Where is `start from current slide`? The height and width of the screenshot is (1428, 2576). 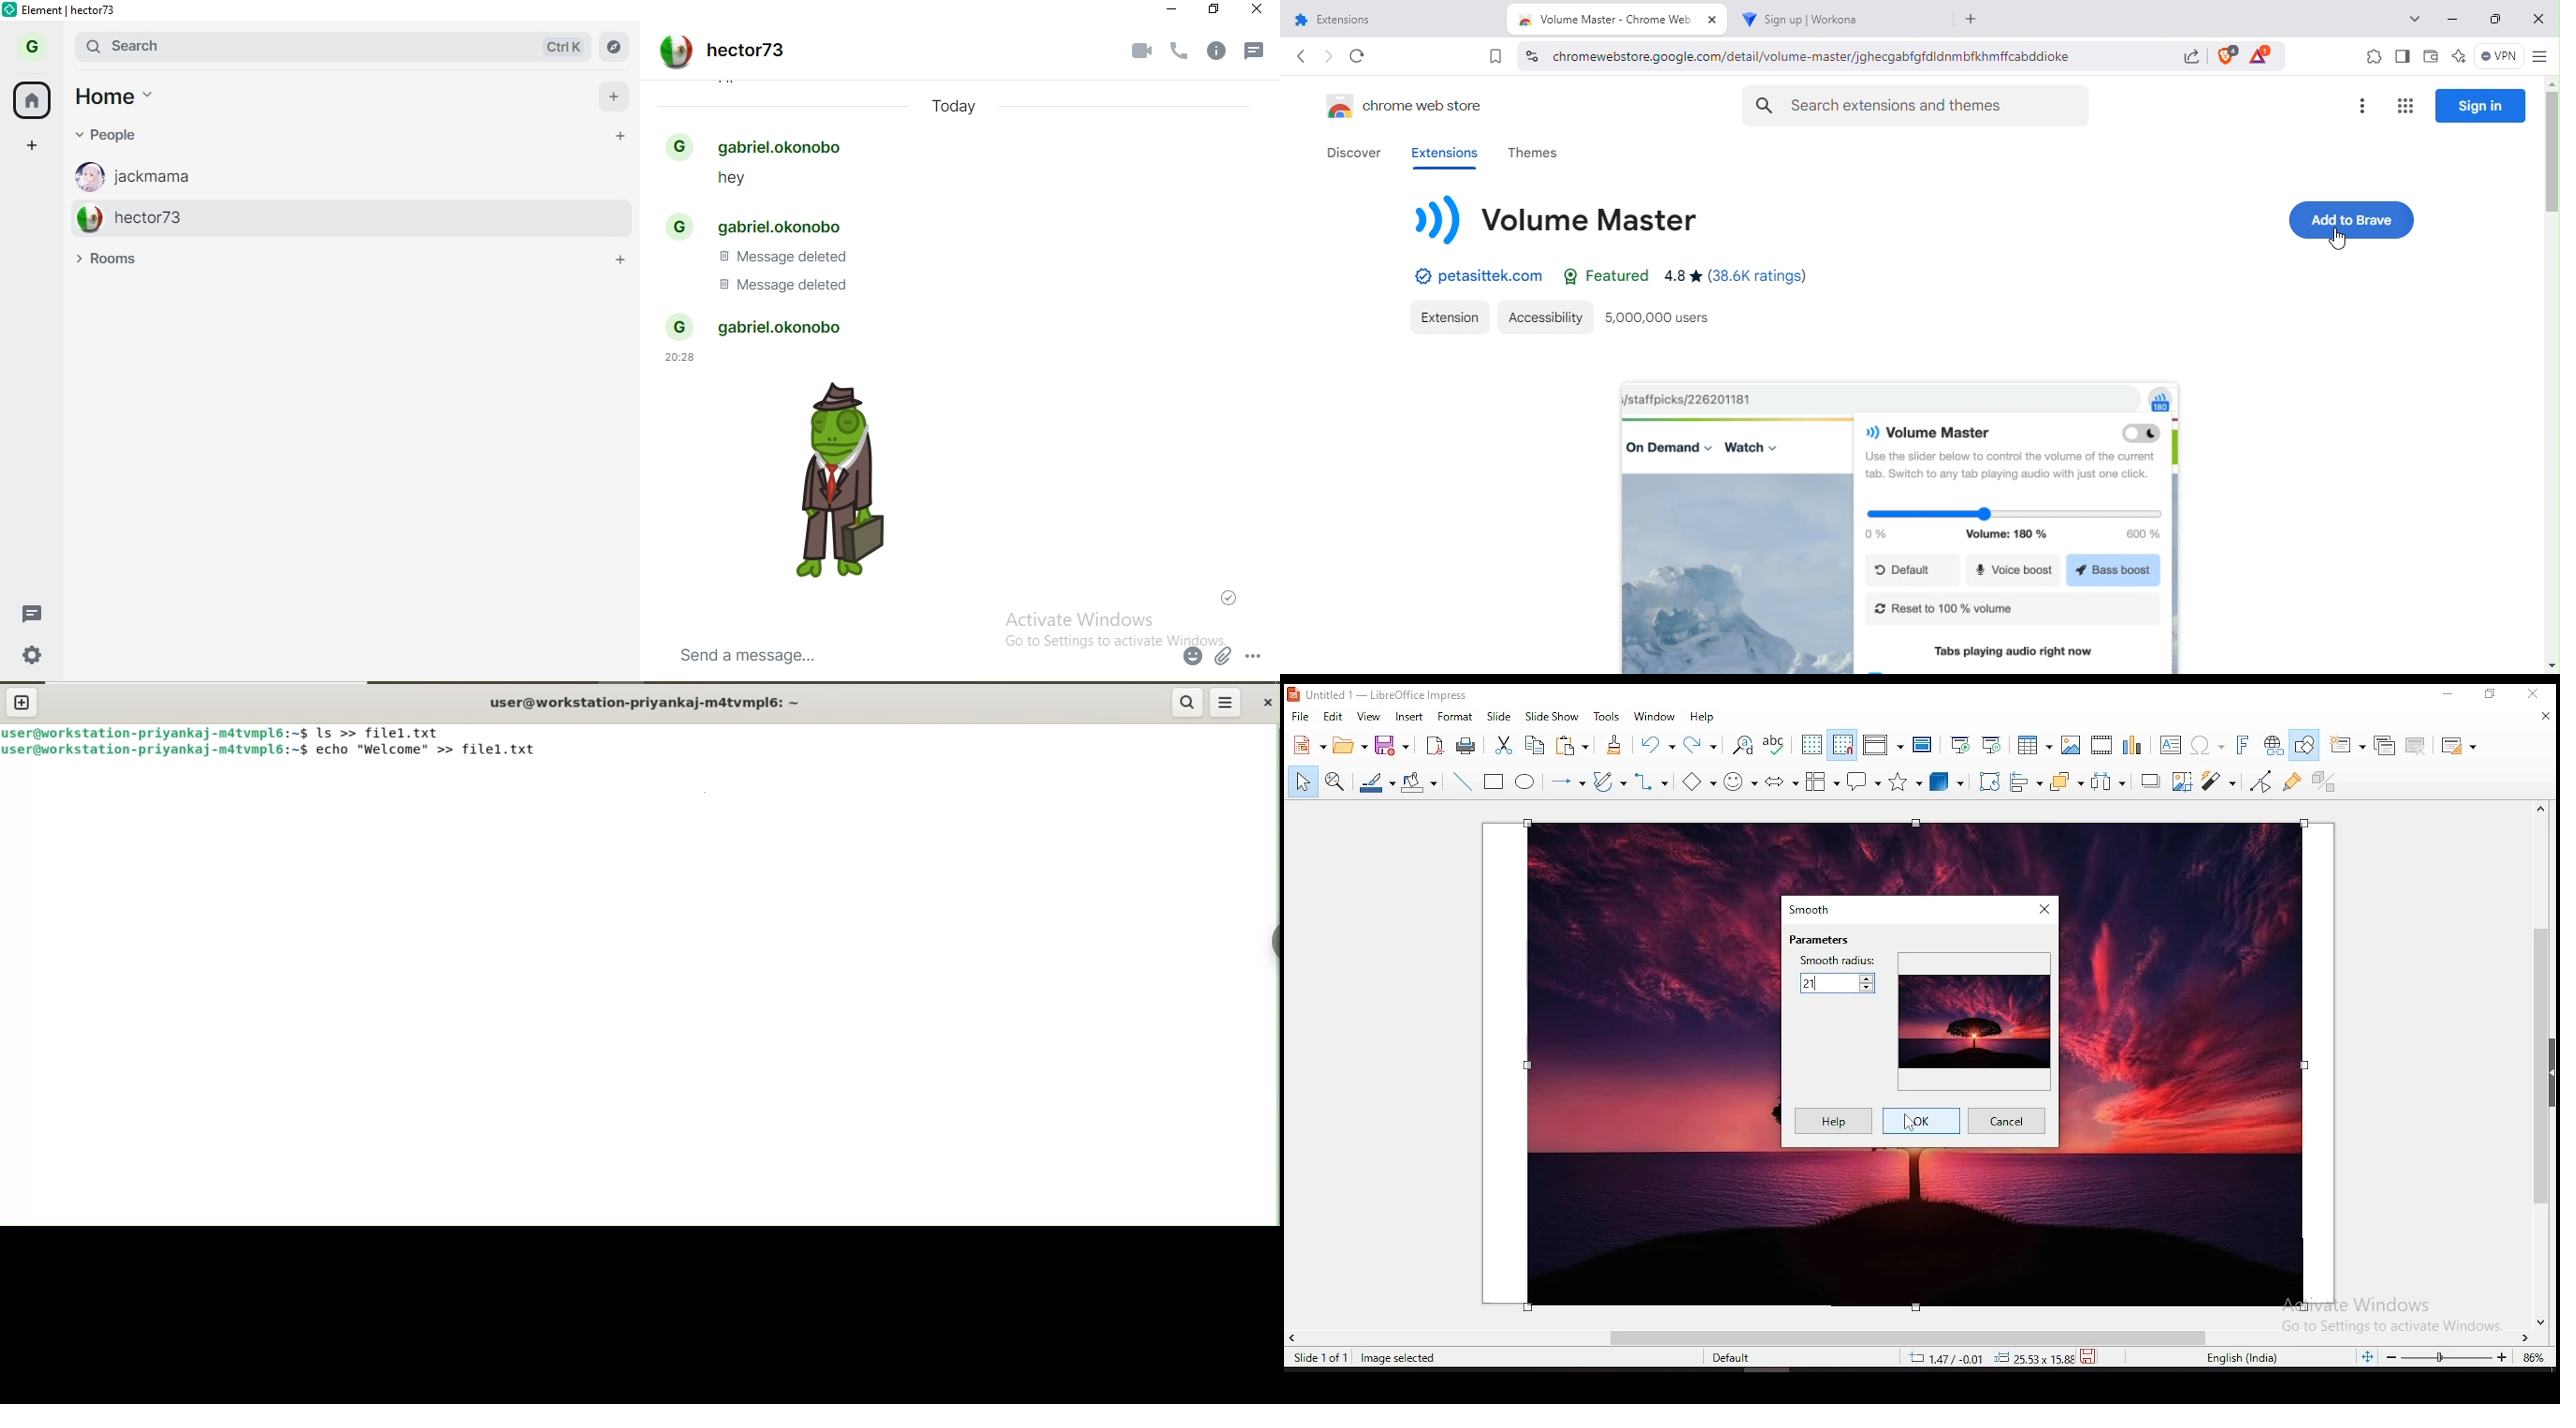 start from current slide is located at coordinates (1992, 743).